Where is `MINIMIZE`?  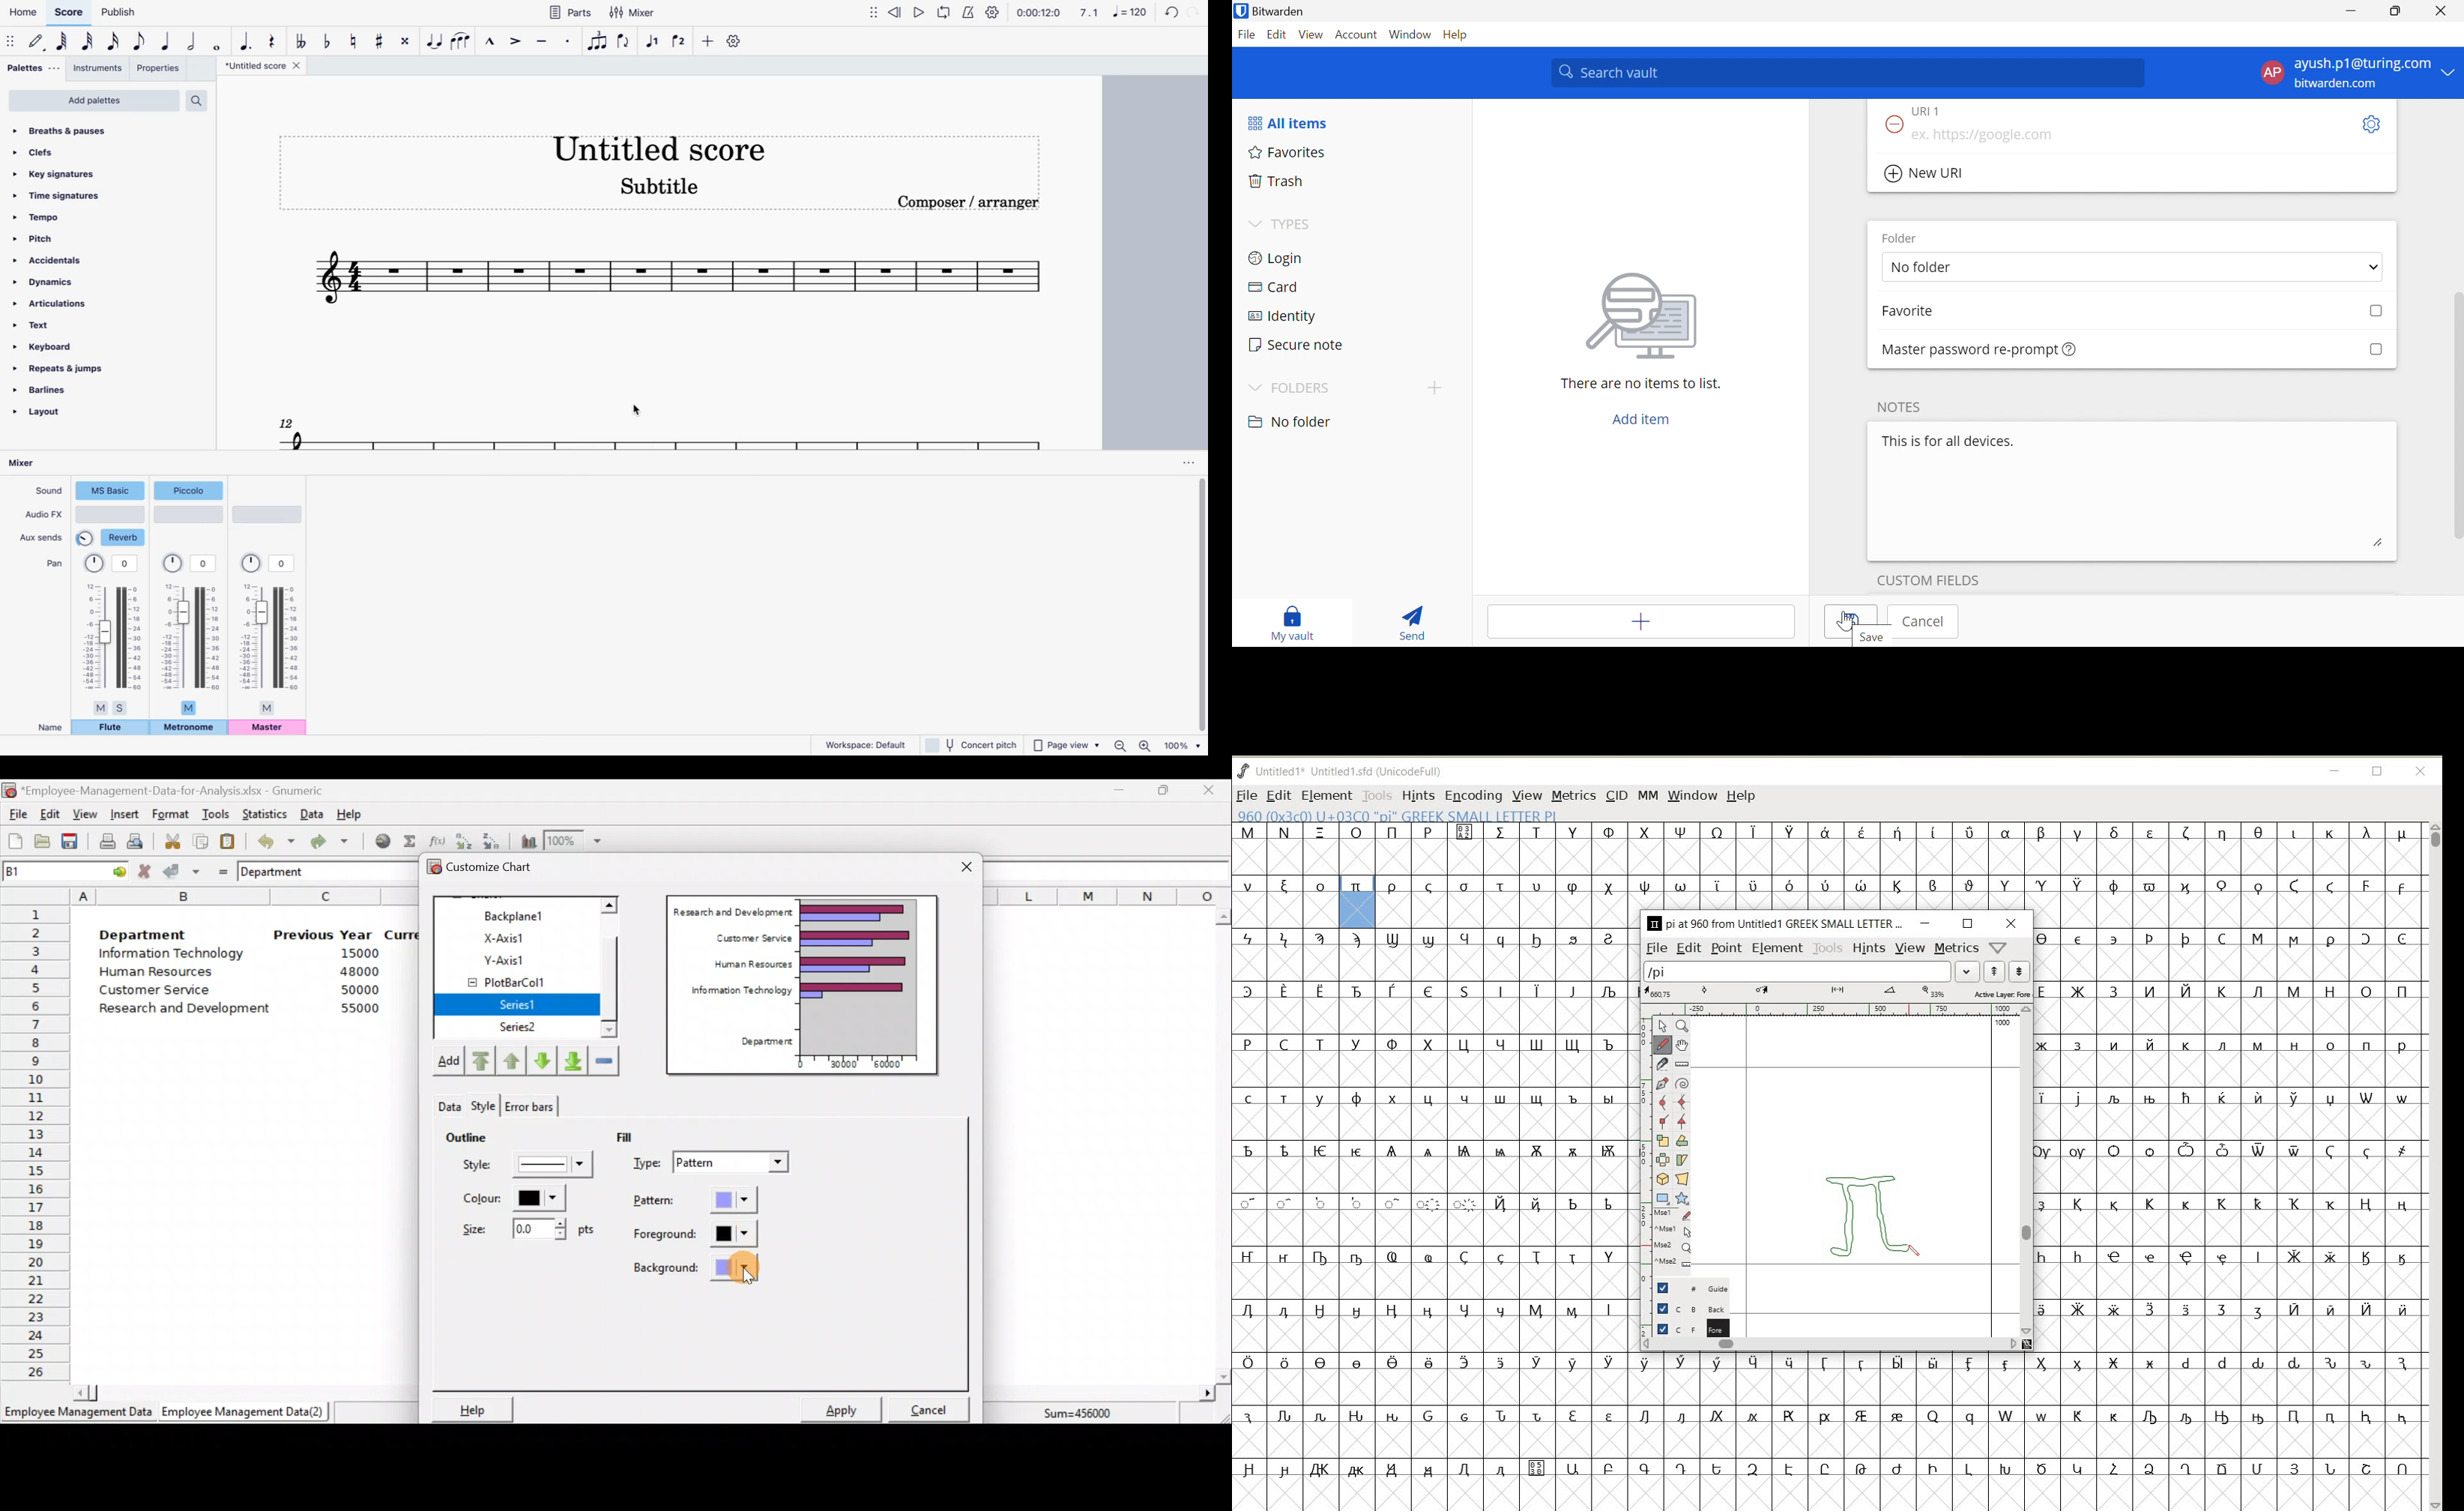
MINIMIZE is located at coordinates (1924, 924).